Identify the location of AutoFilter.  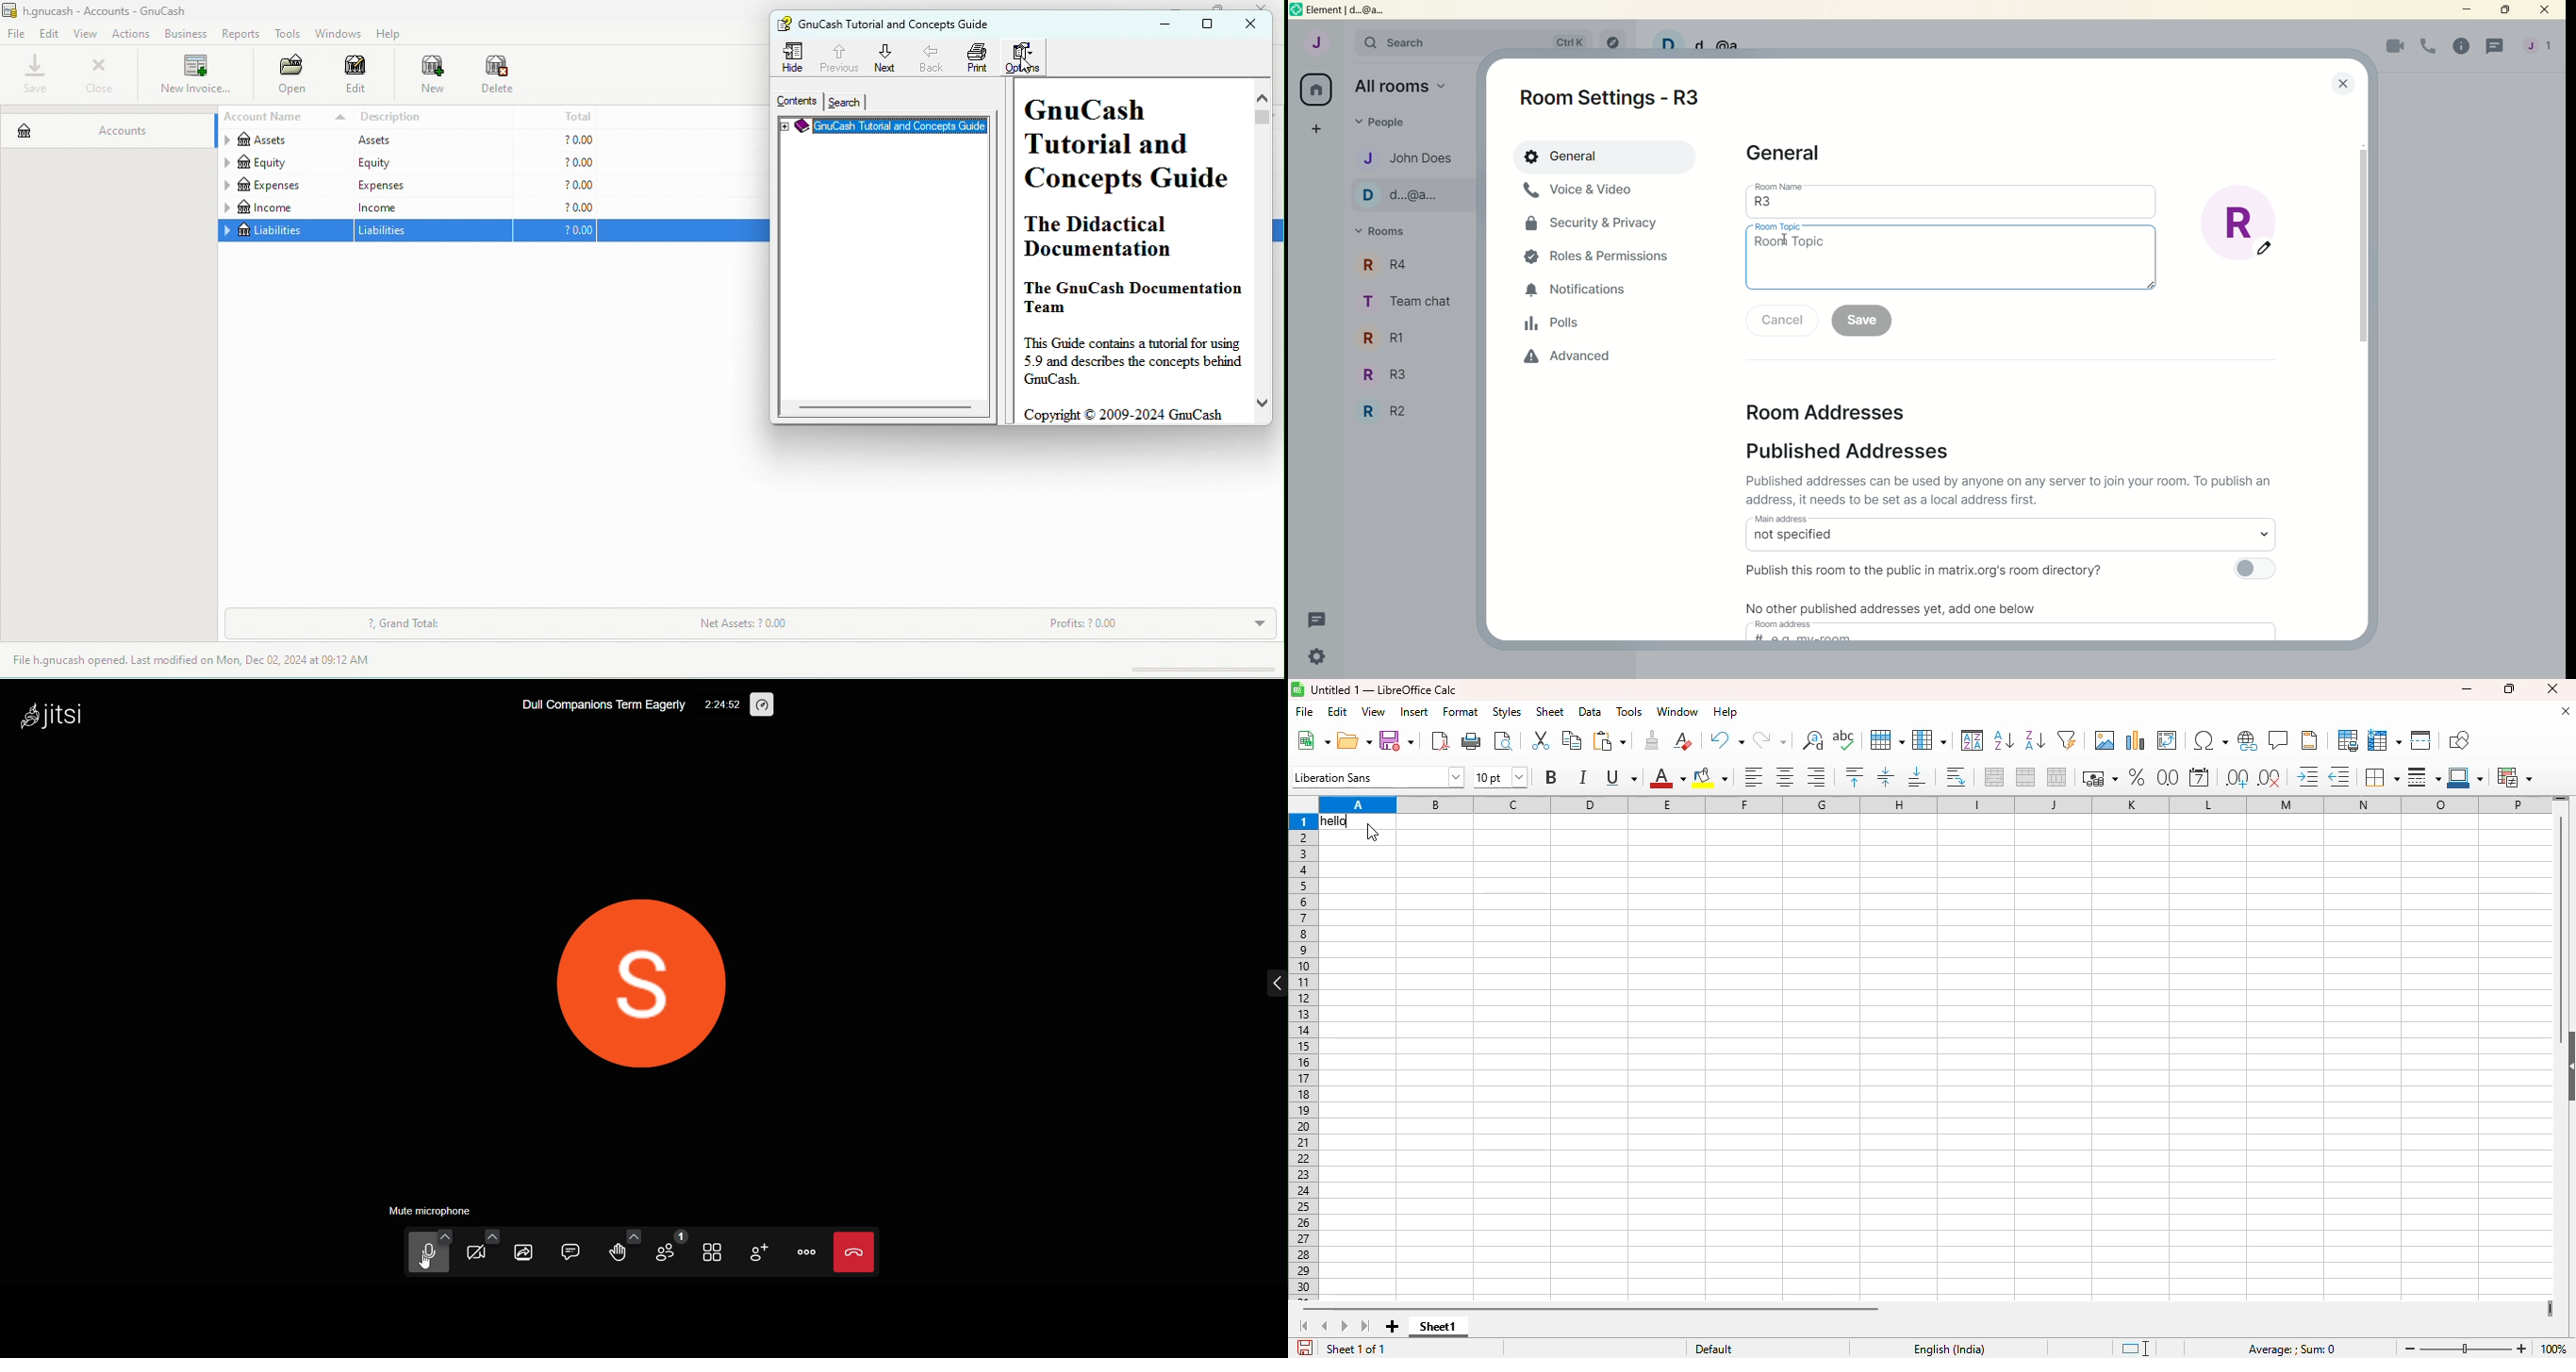
(2067, 739).